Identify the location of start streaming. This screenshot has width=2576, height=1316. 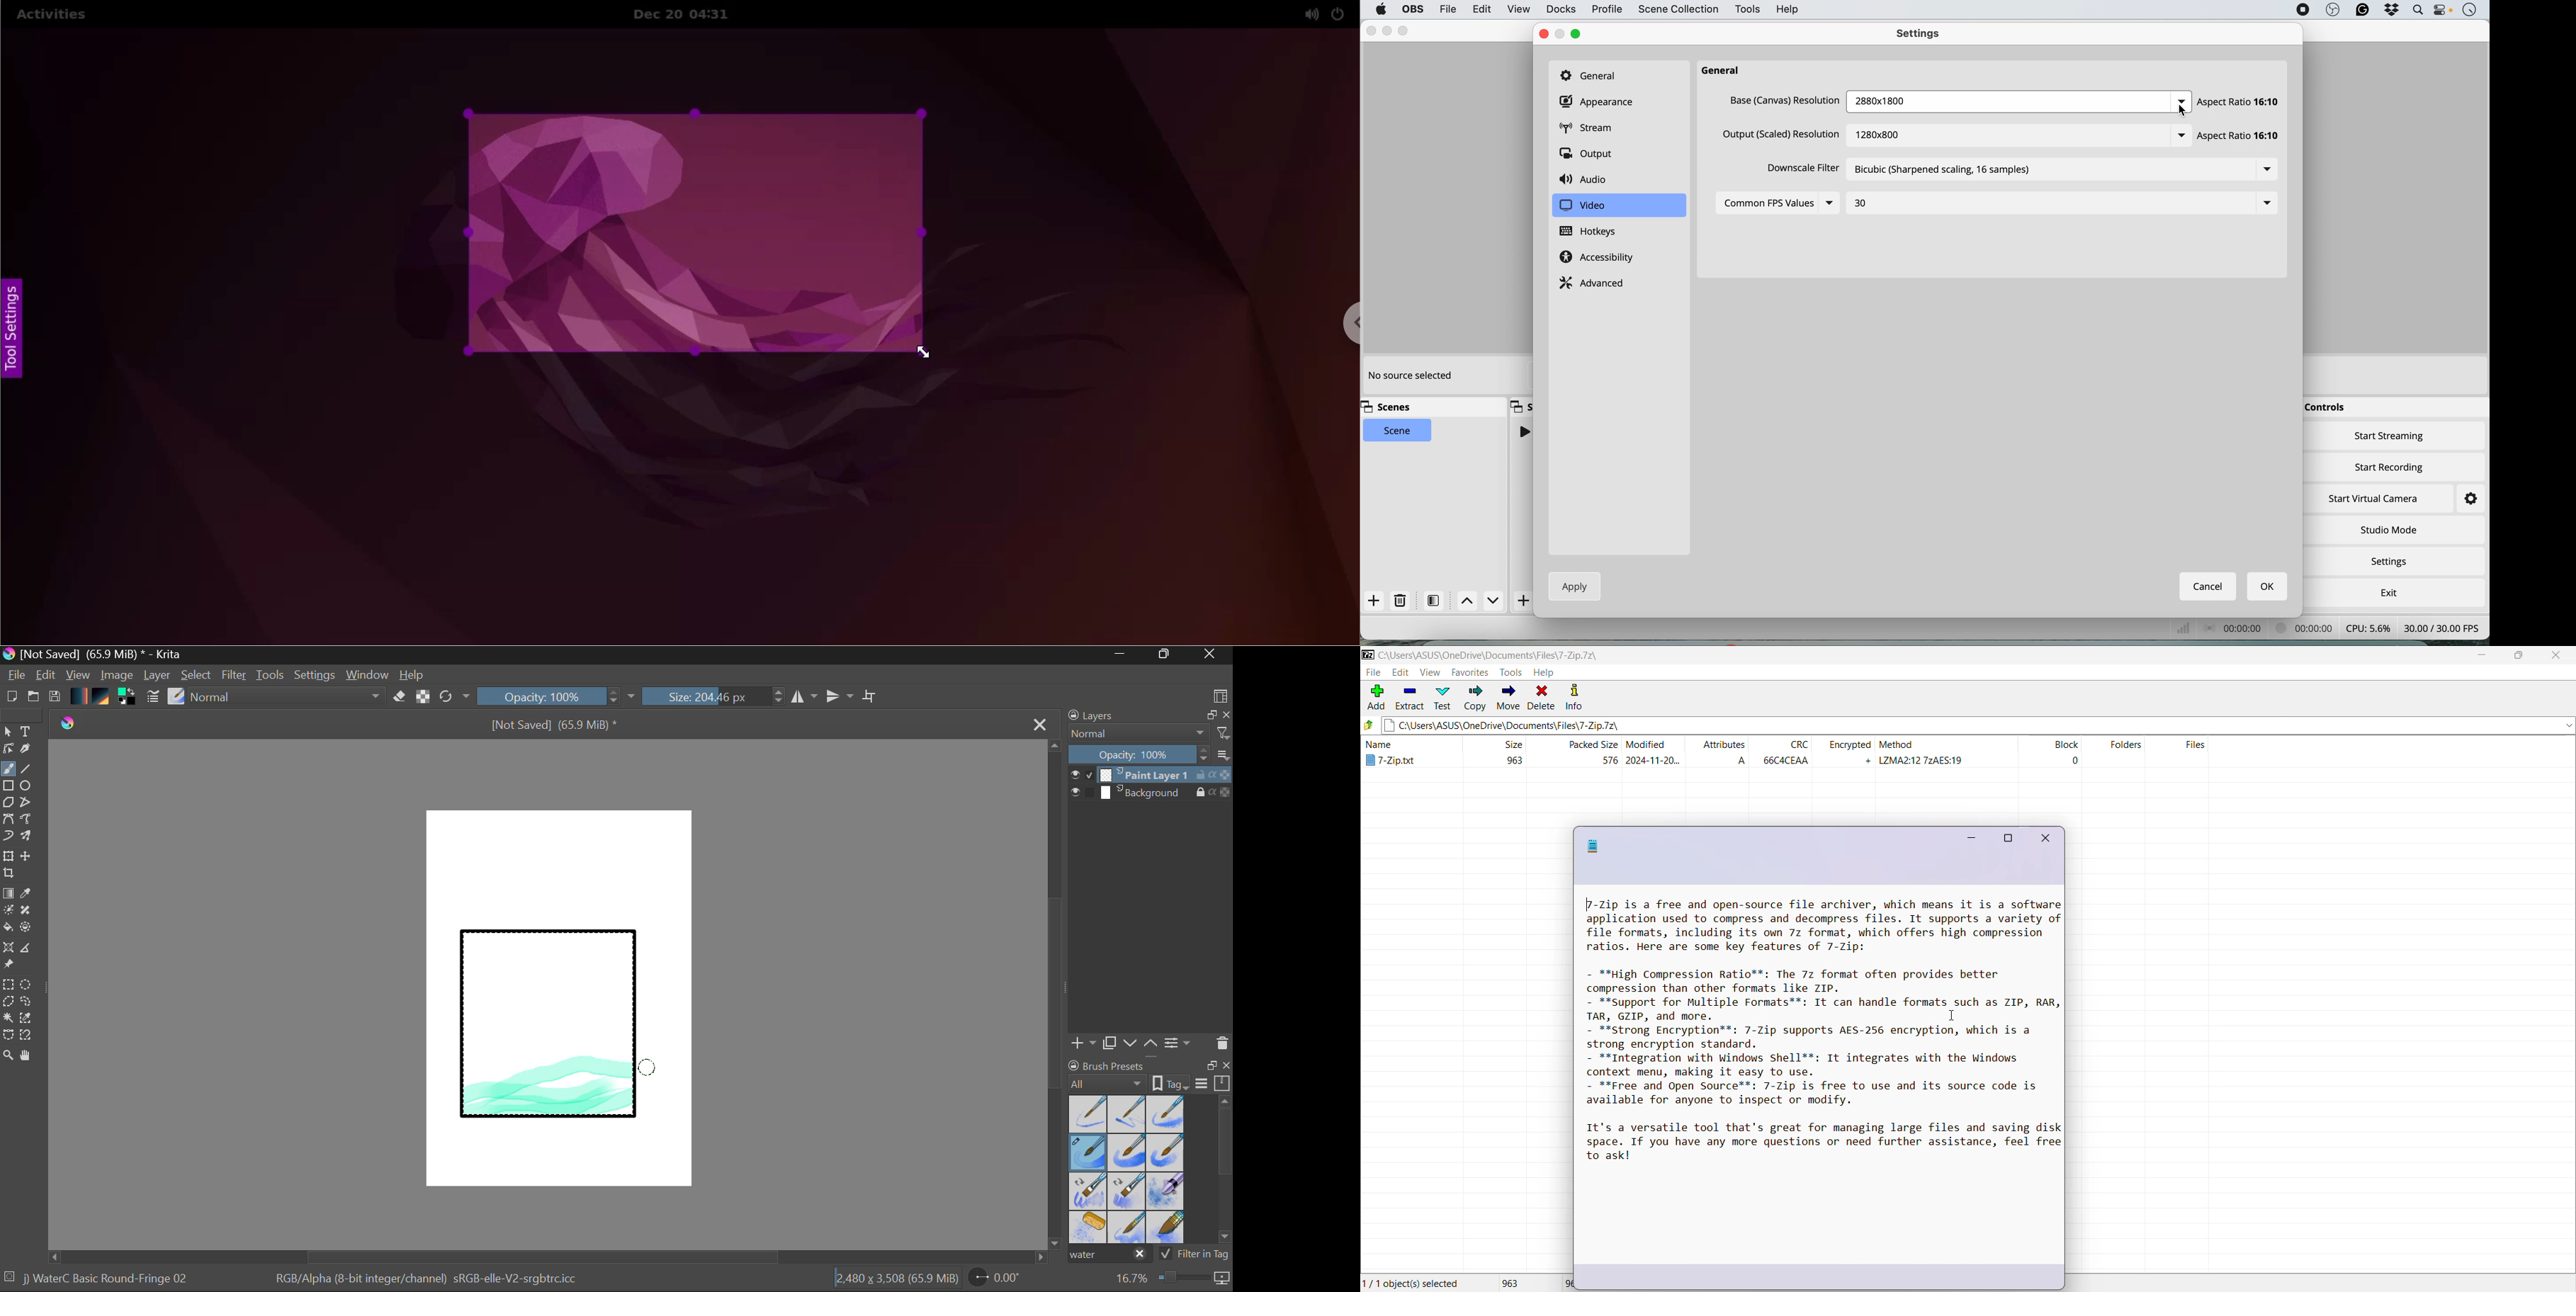
(2390, 438).